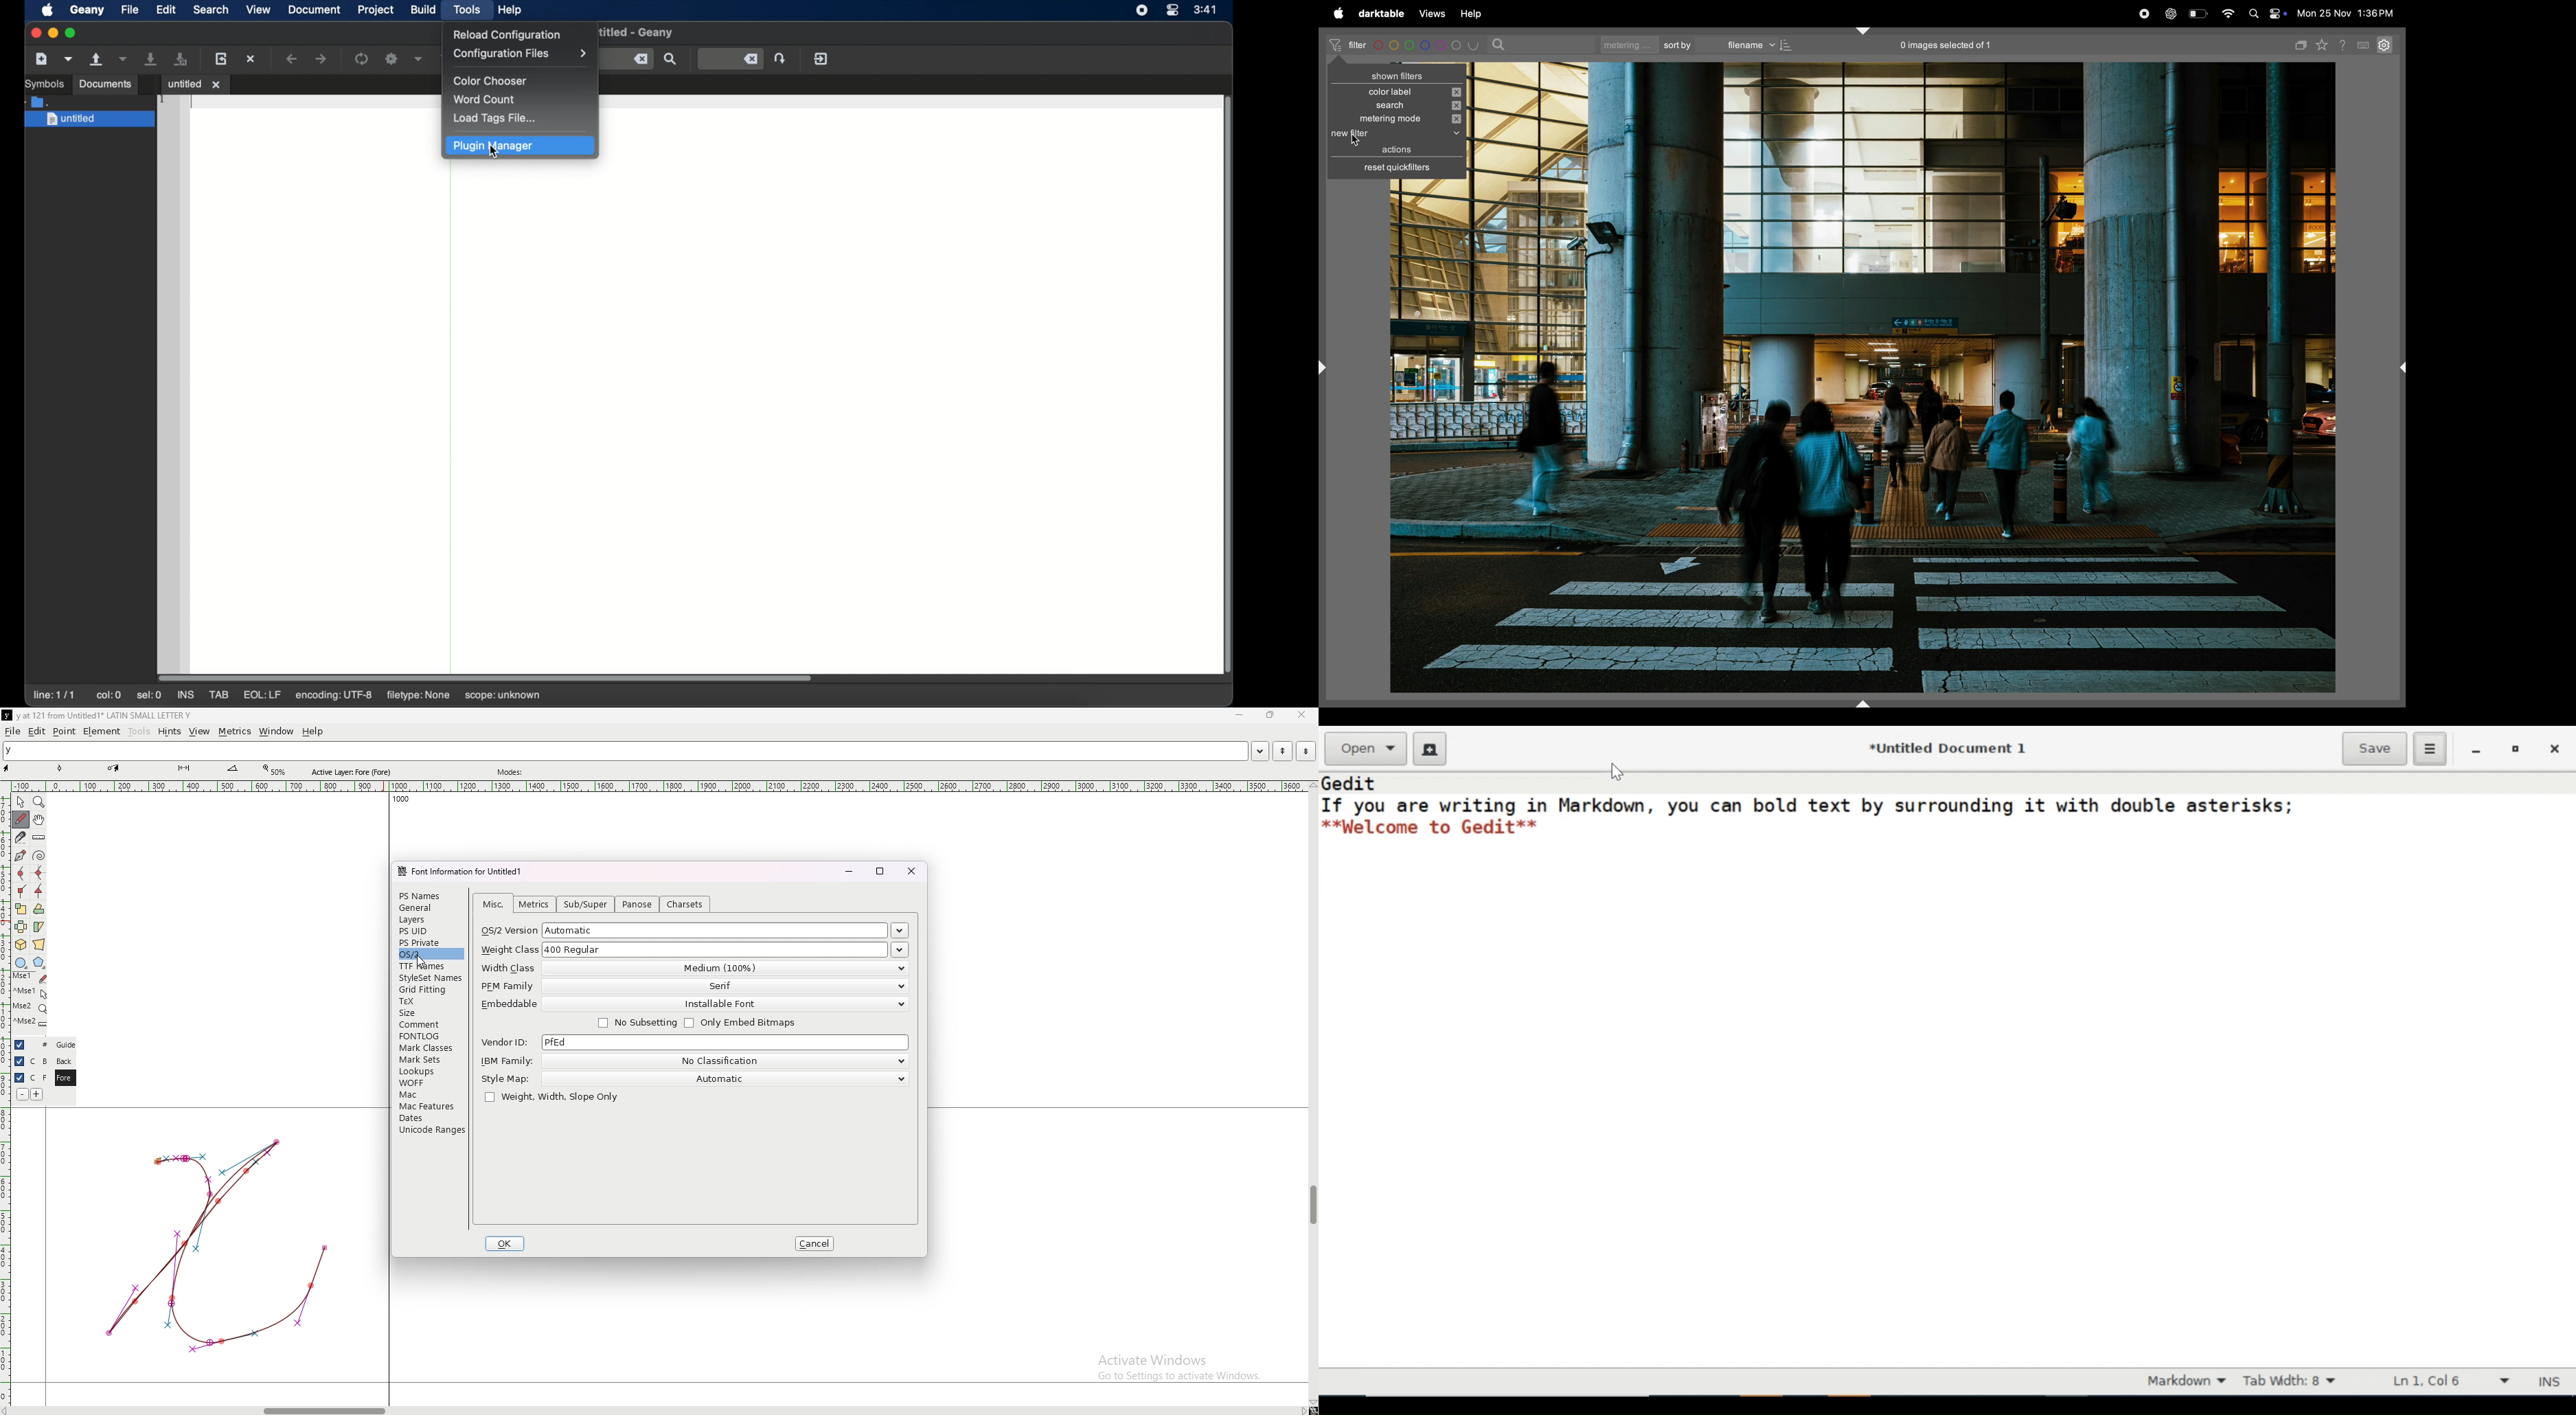  Describe the element at coordinates (2279, 14) in the screenshot. I see `apple widgets` at that location.